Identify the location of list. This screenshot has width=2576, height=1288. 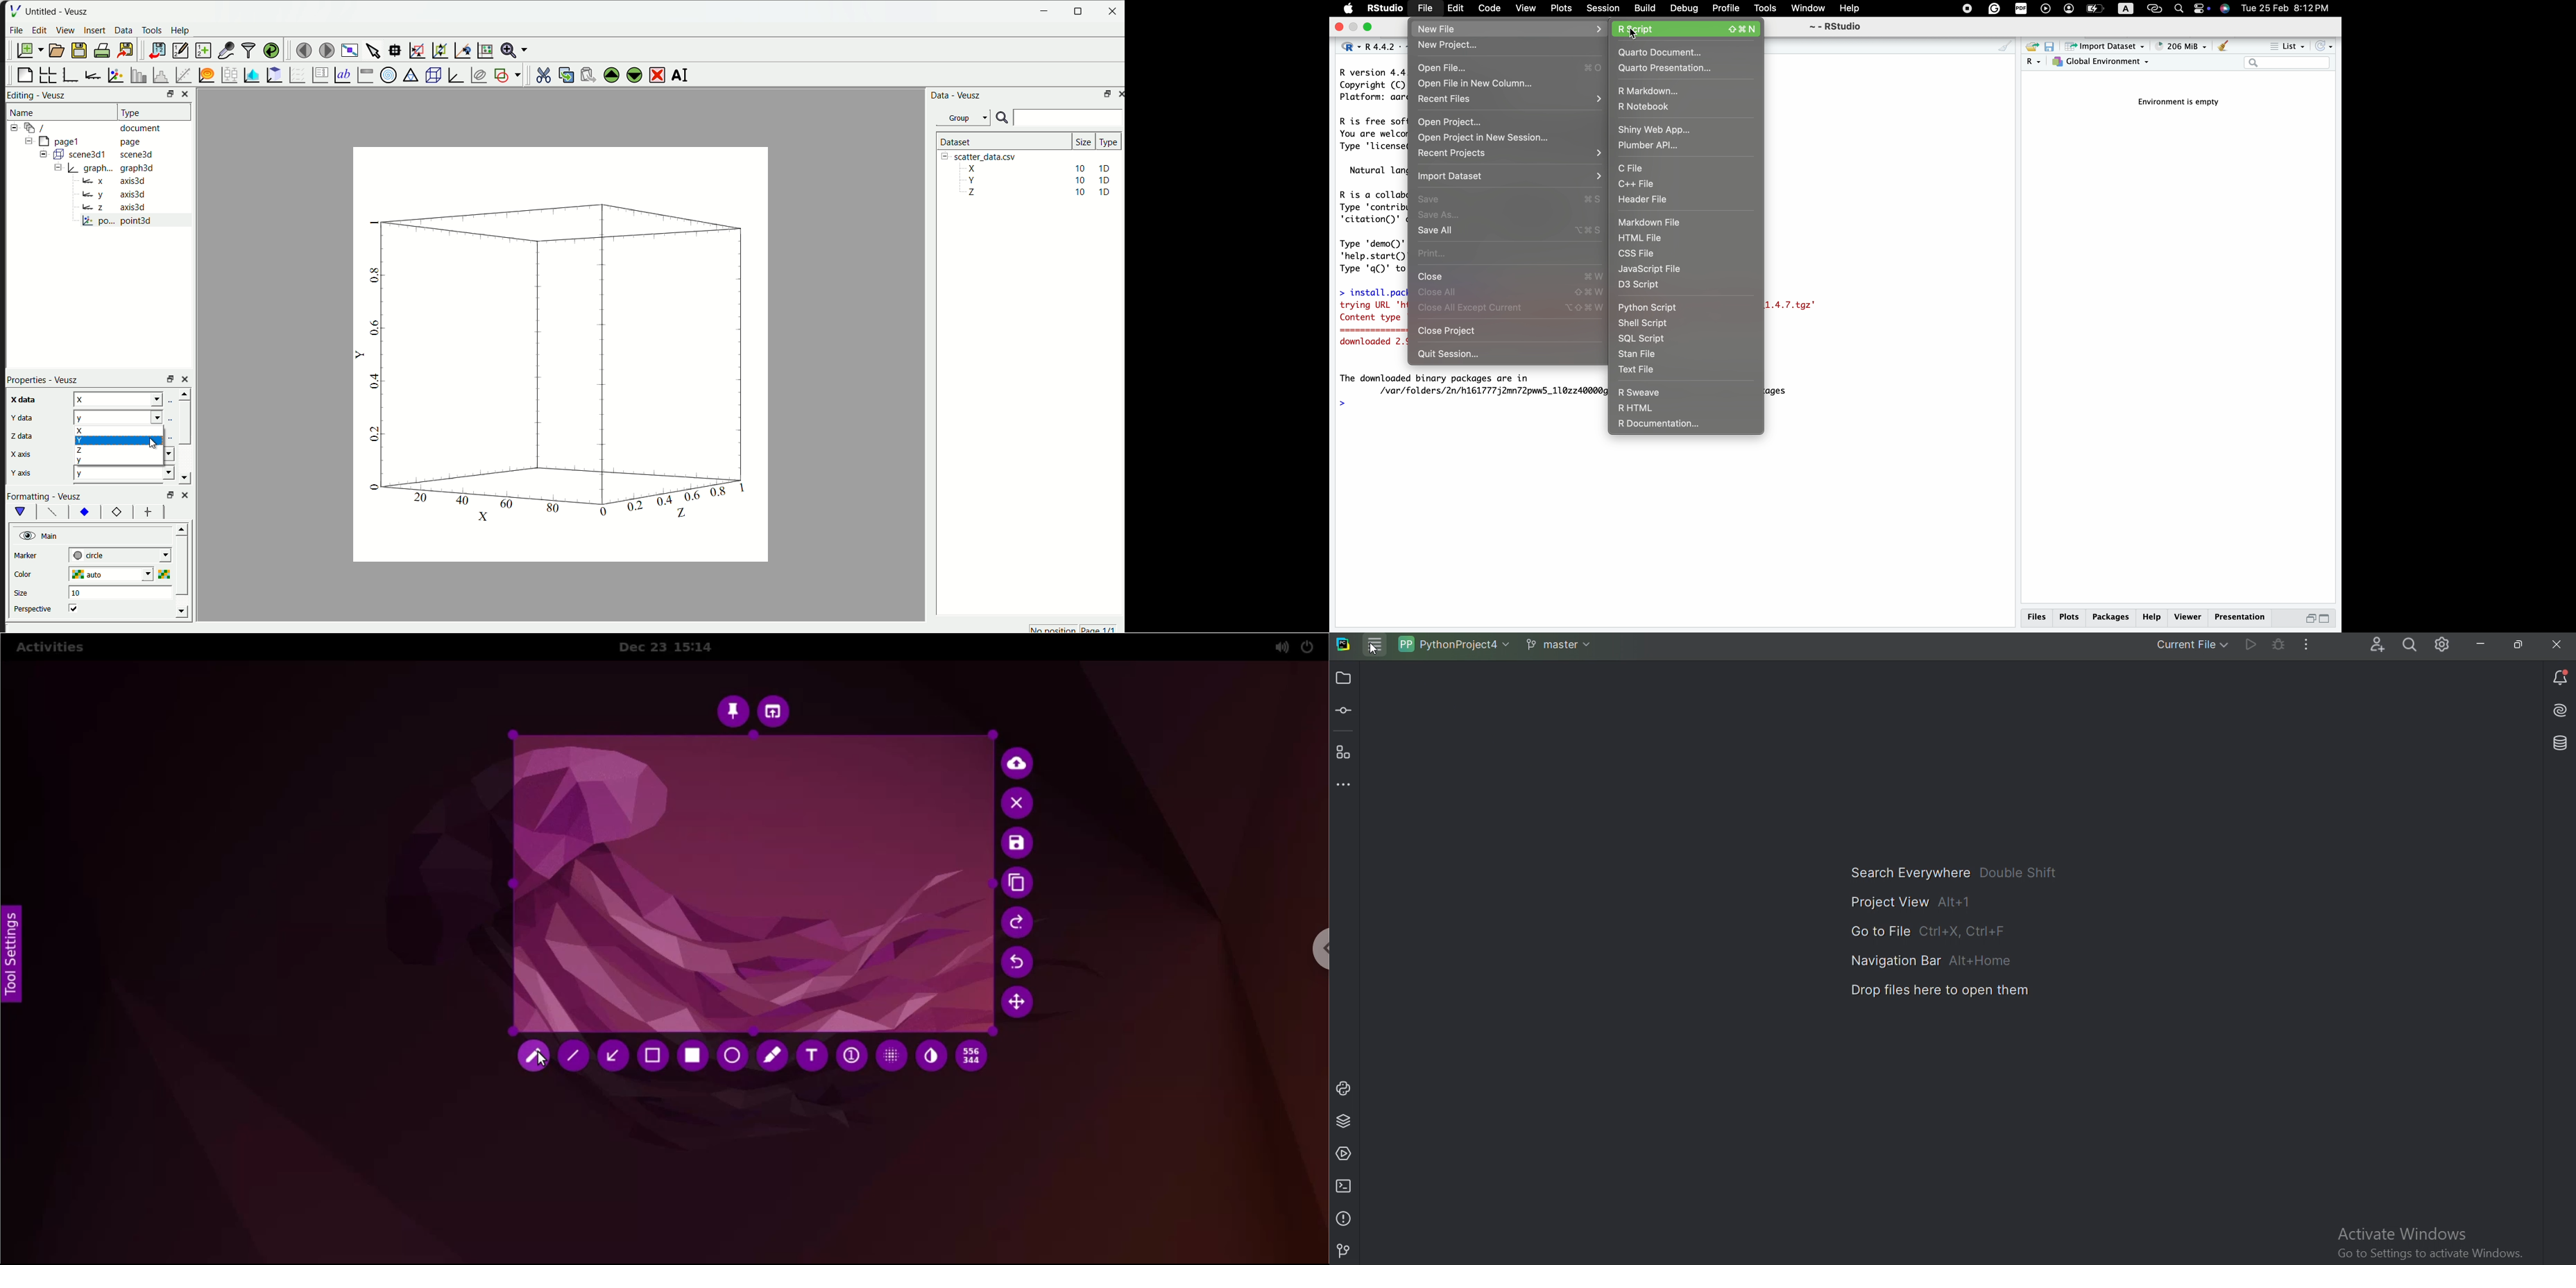
(2286, 47).